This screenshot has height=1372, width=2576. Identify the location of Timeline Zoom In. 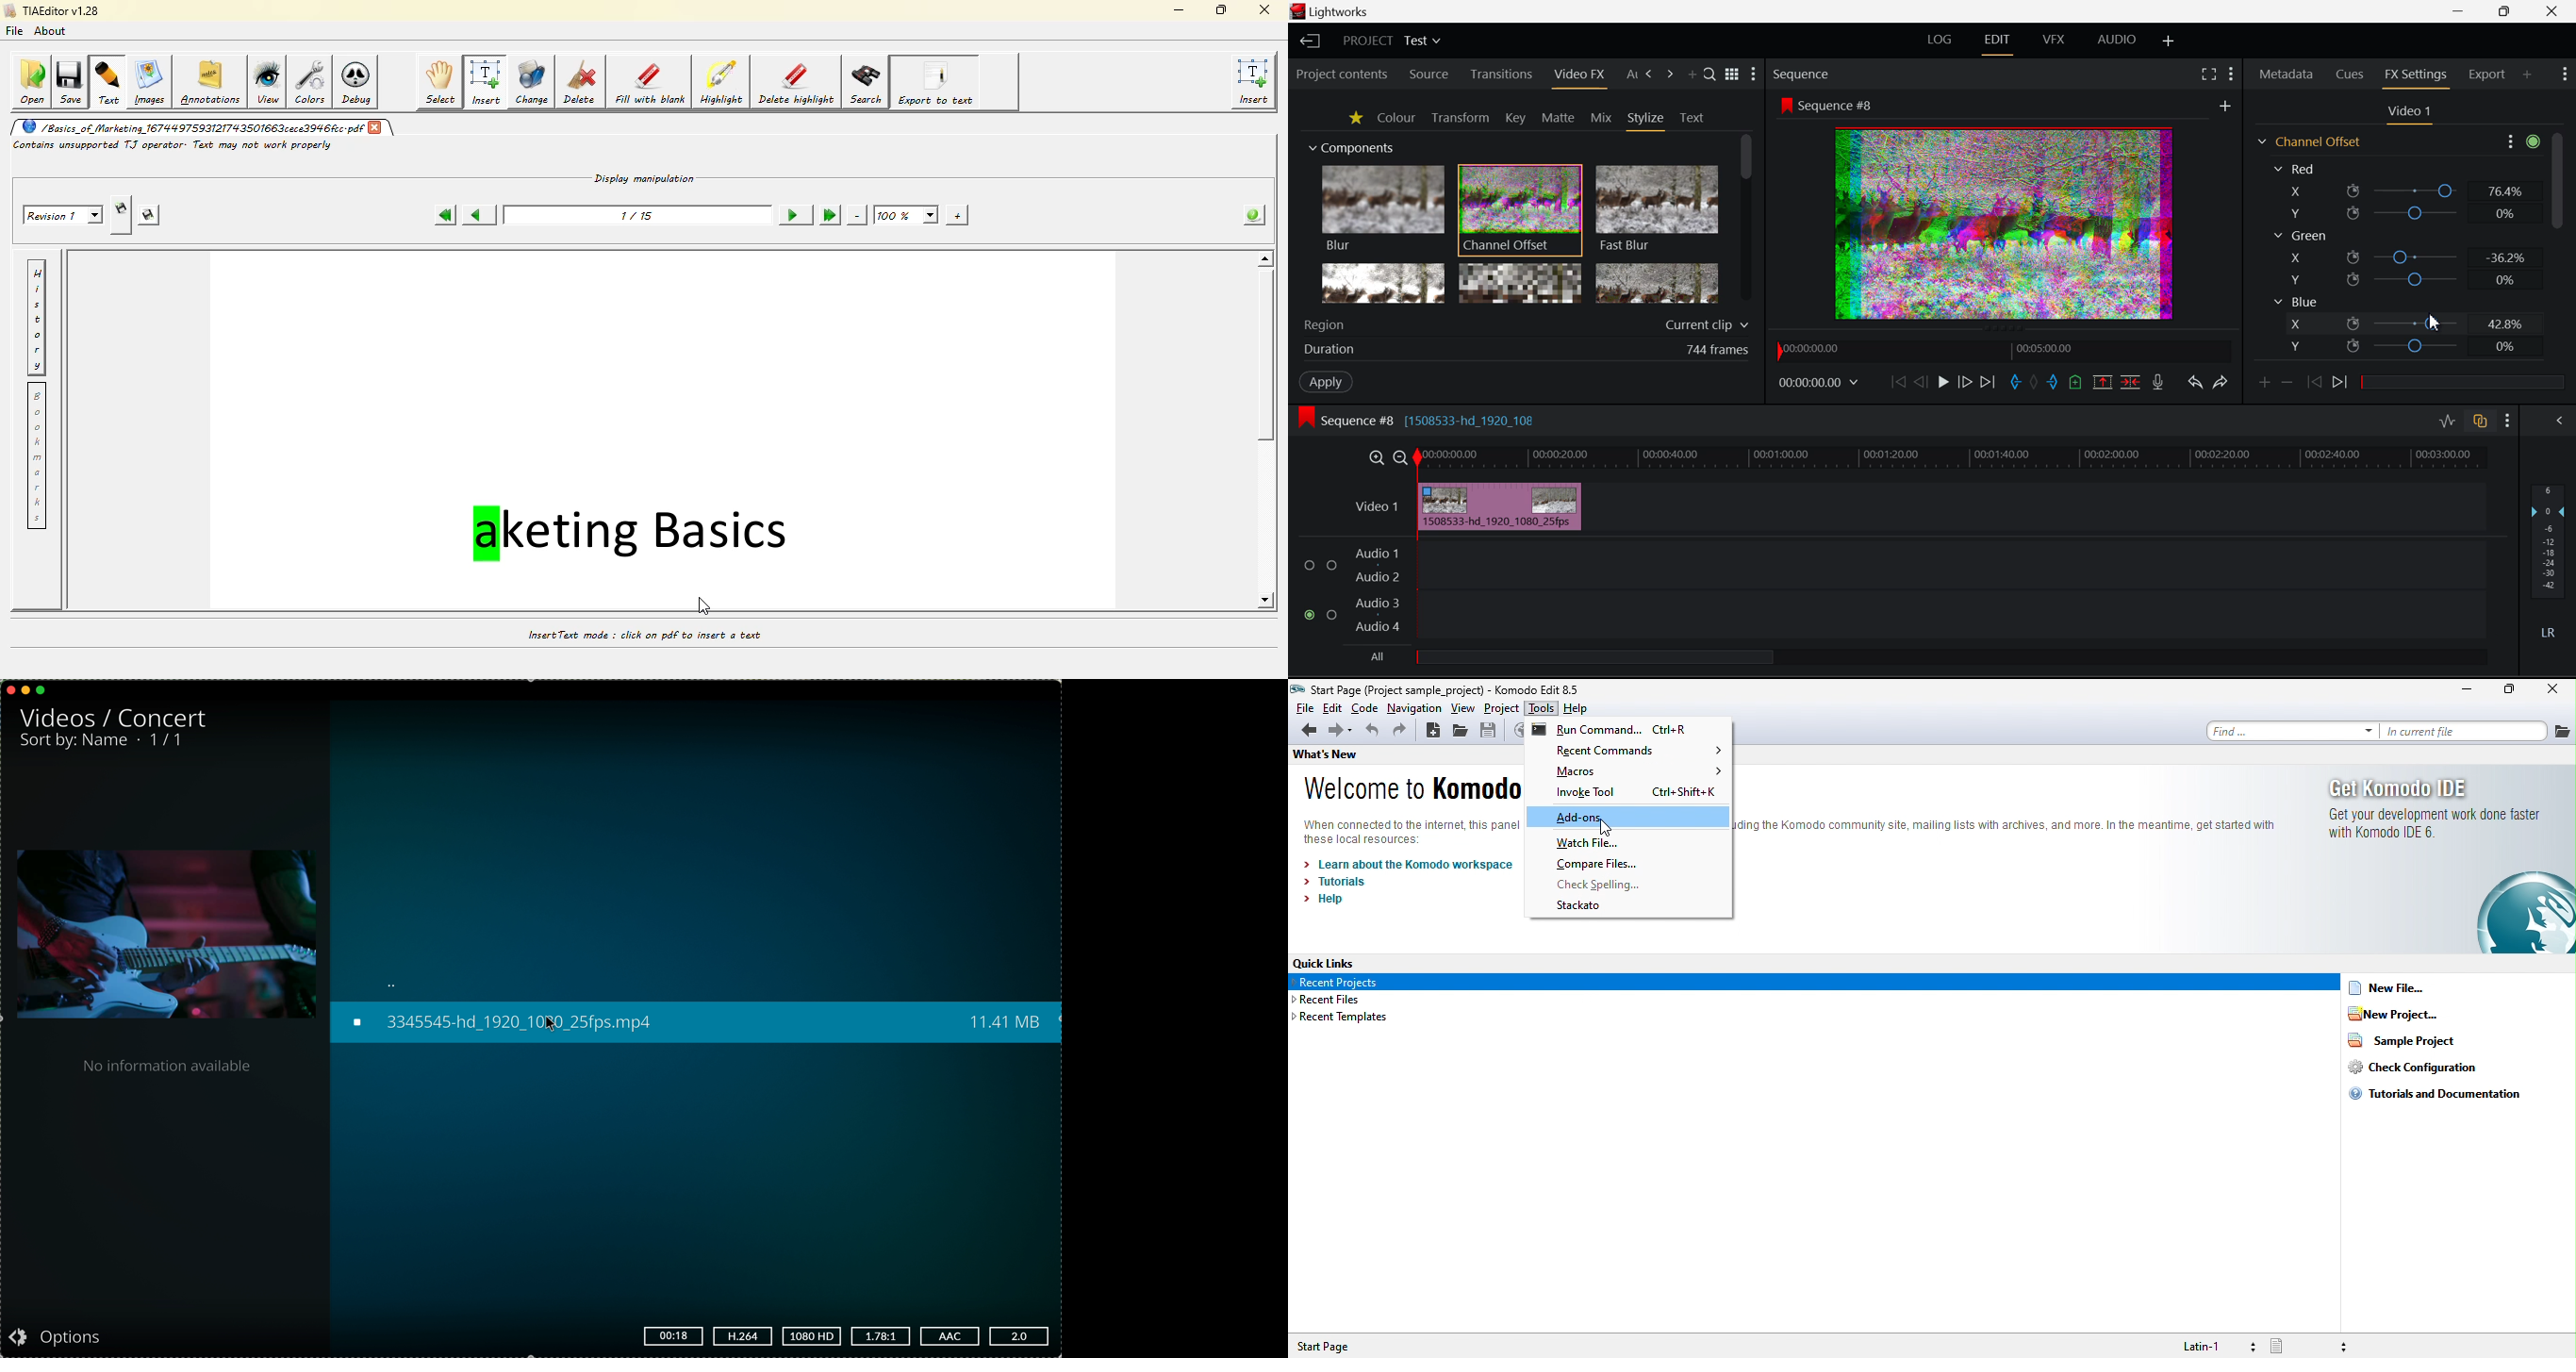
(1376, 460).